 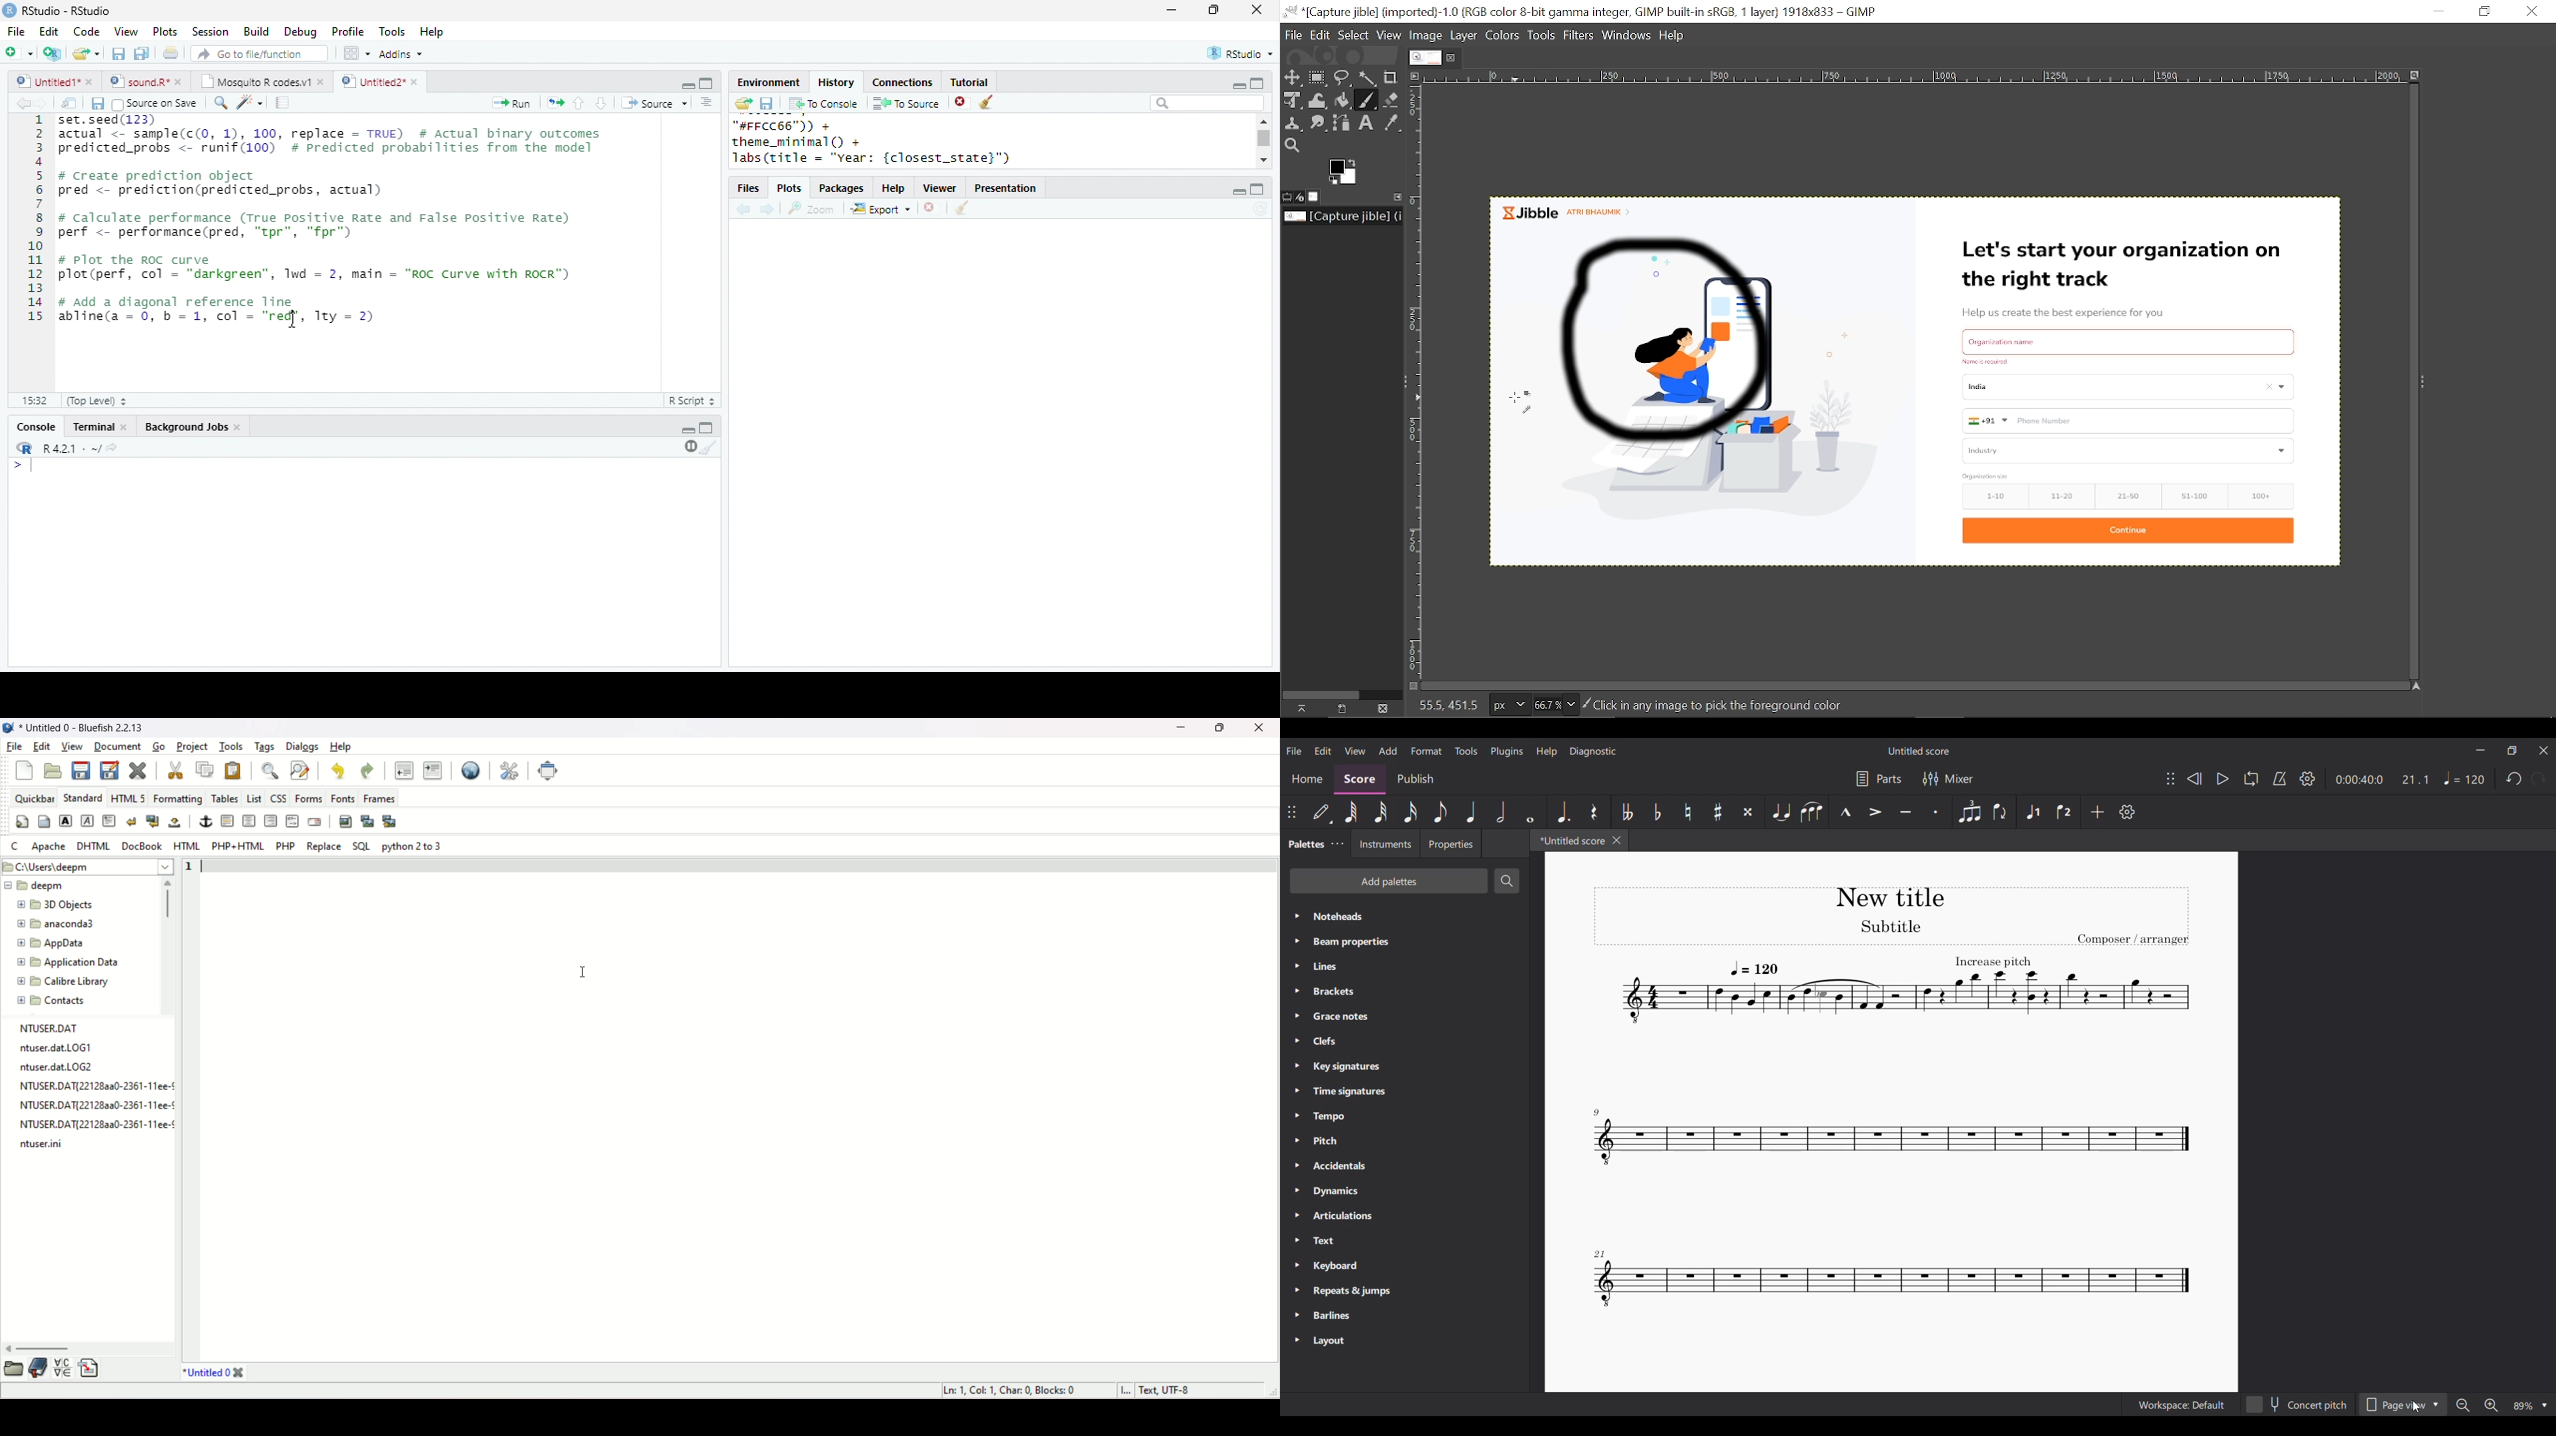 What do you see at coordinates (1207, 102) in the screenshot?
I see `search bar` at bounding box center [1207, 102].